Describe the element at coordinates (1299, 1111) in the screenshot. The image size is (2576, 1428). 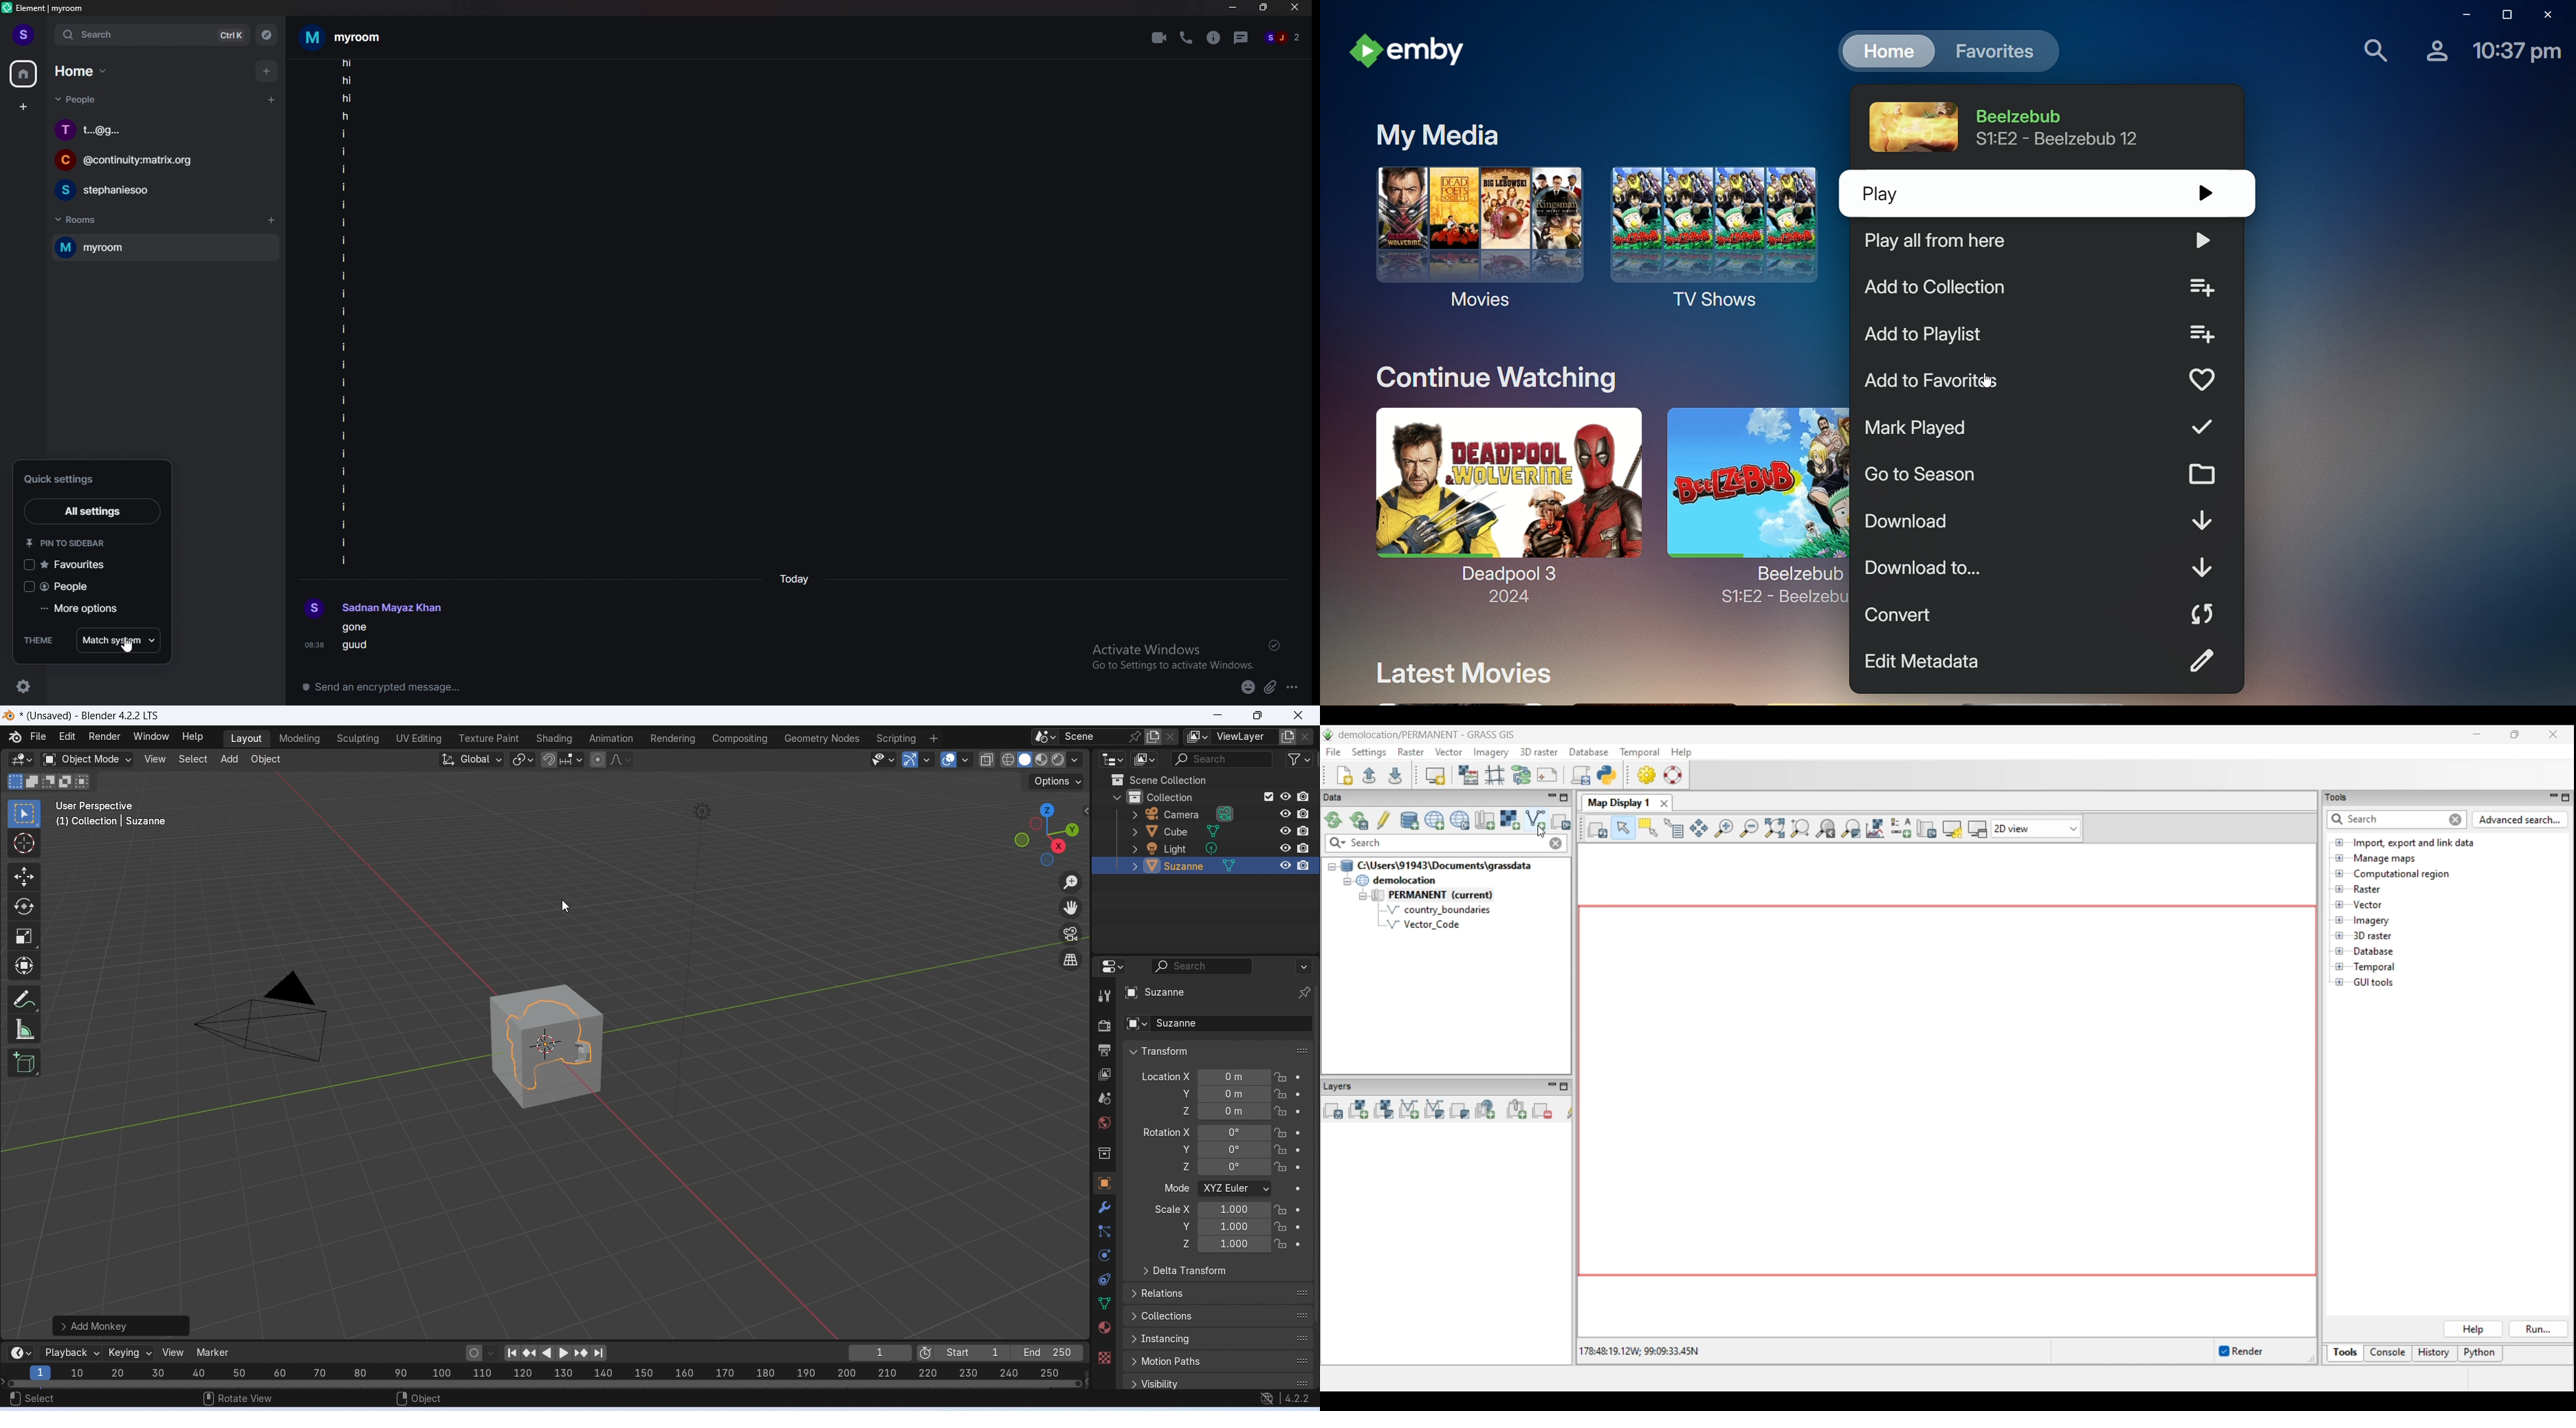
I see `animate property` at that location.